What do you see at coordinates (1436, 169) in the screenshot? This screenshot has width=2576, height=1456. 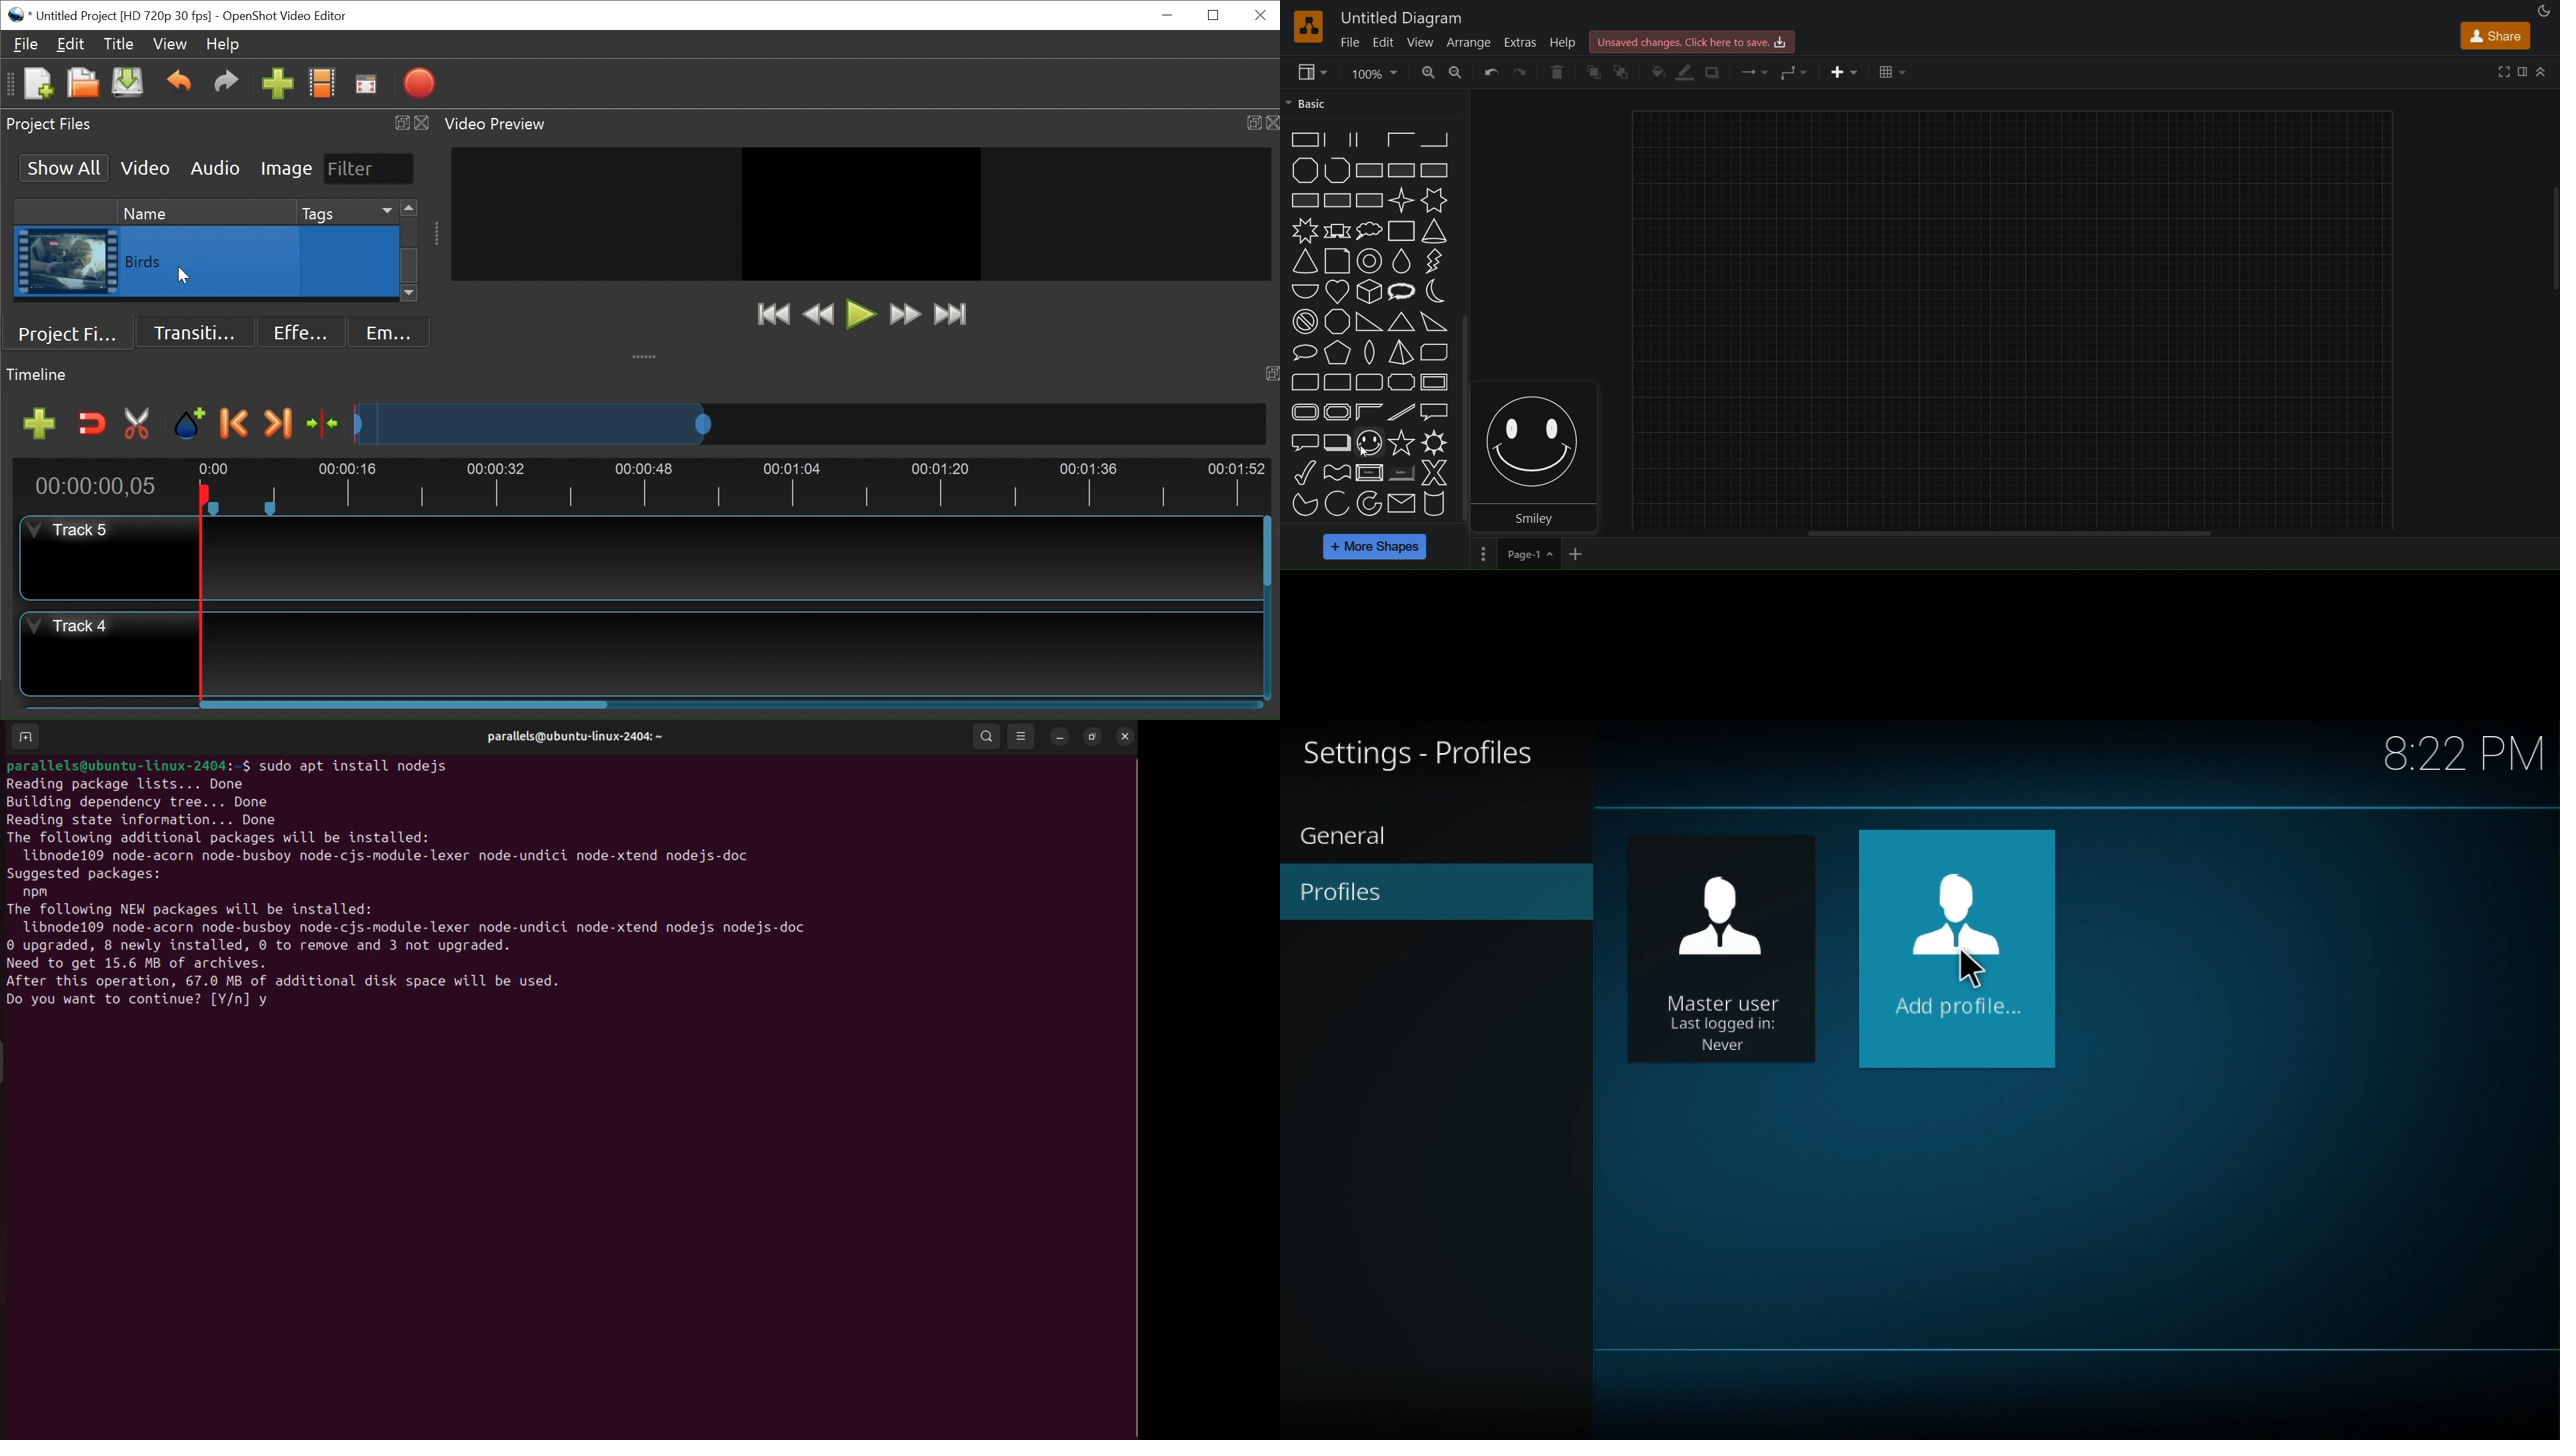 I see `rectangle with horizontal fill` at bounding box center [1436, 169].